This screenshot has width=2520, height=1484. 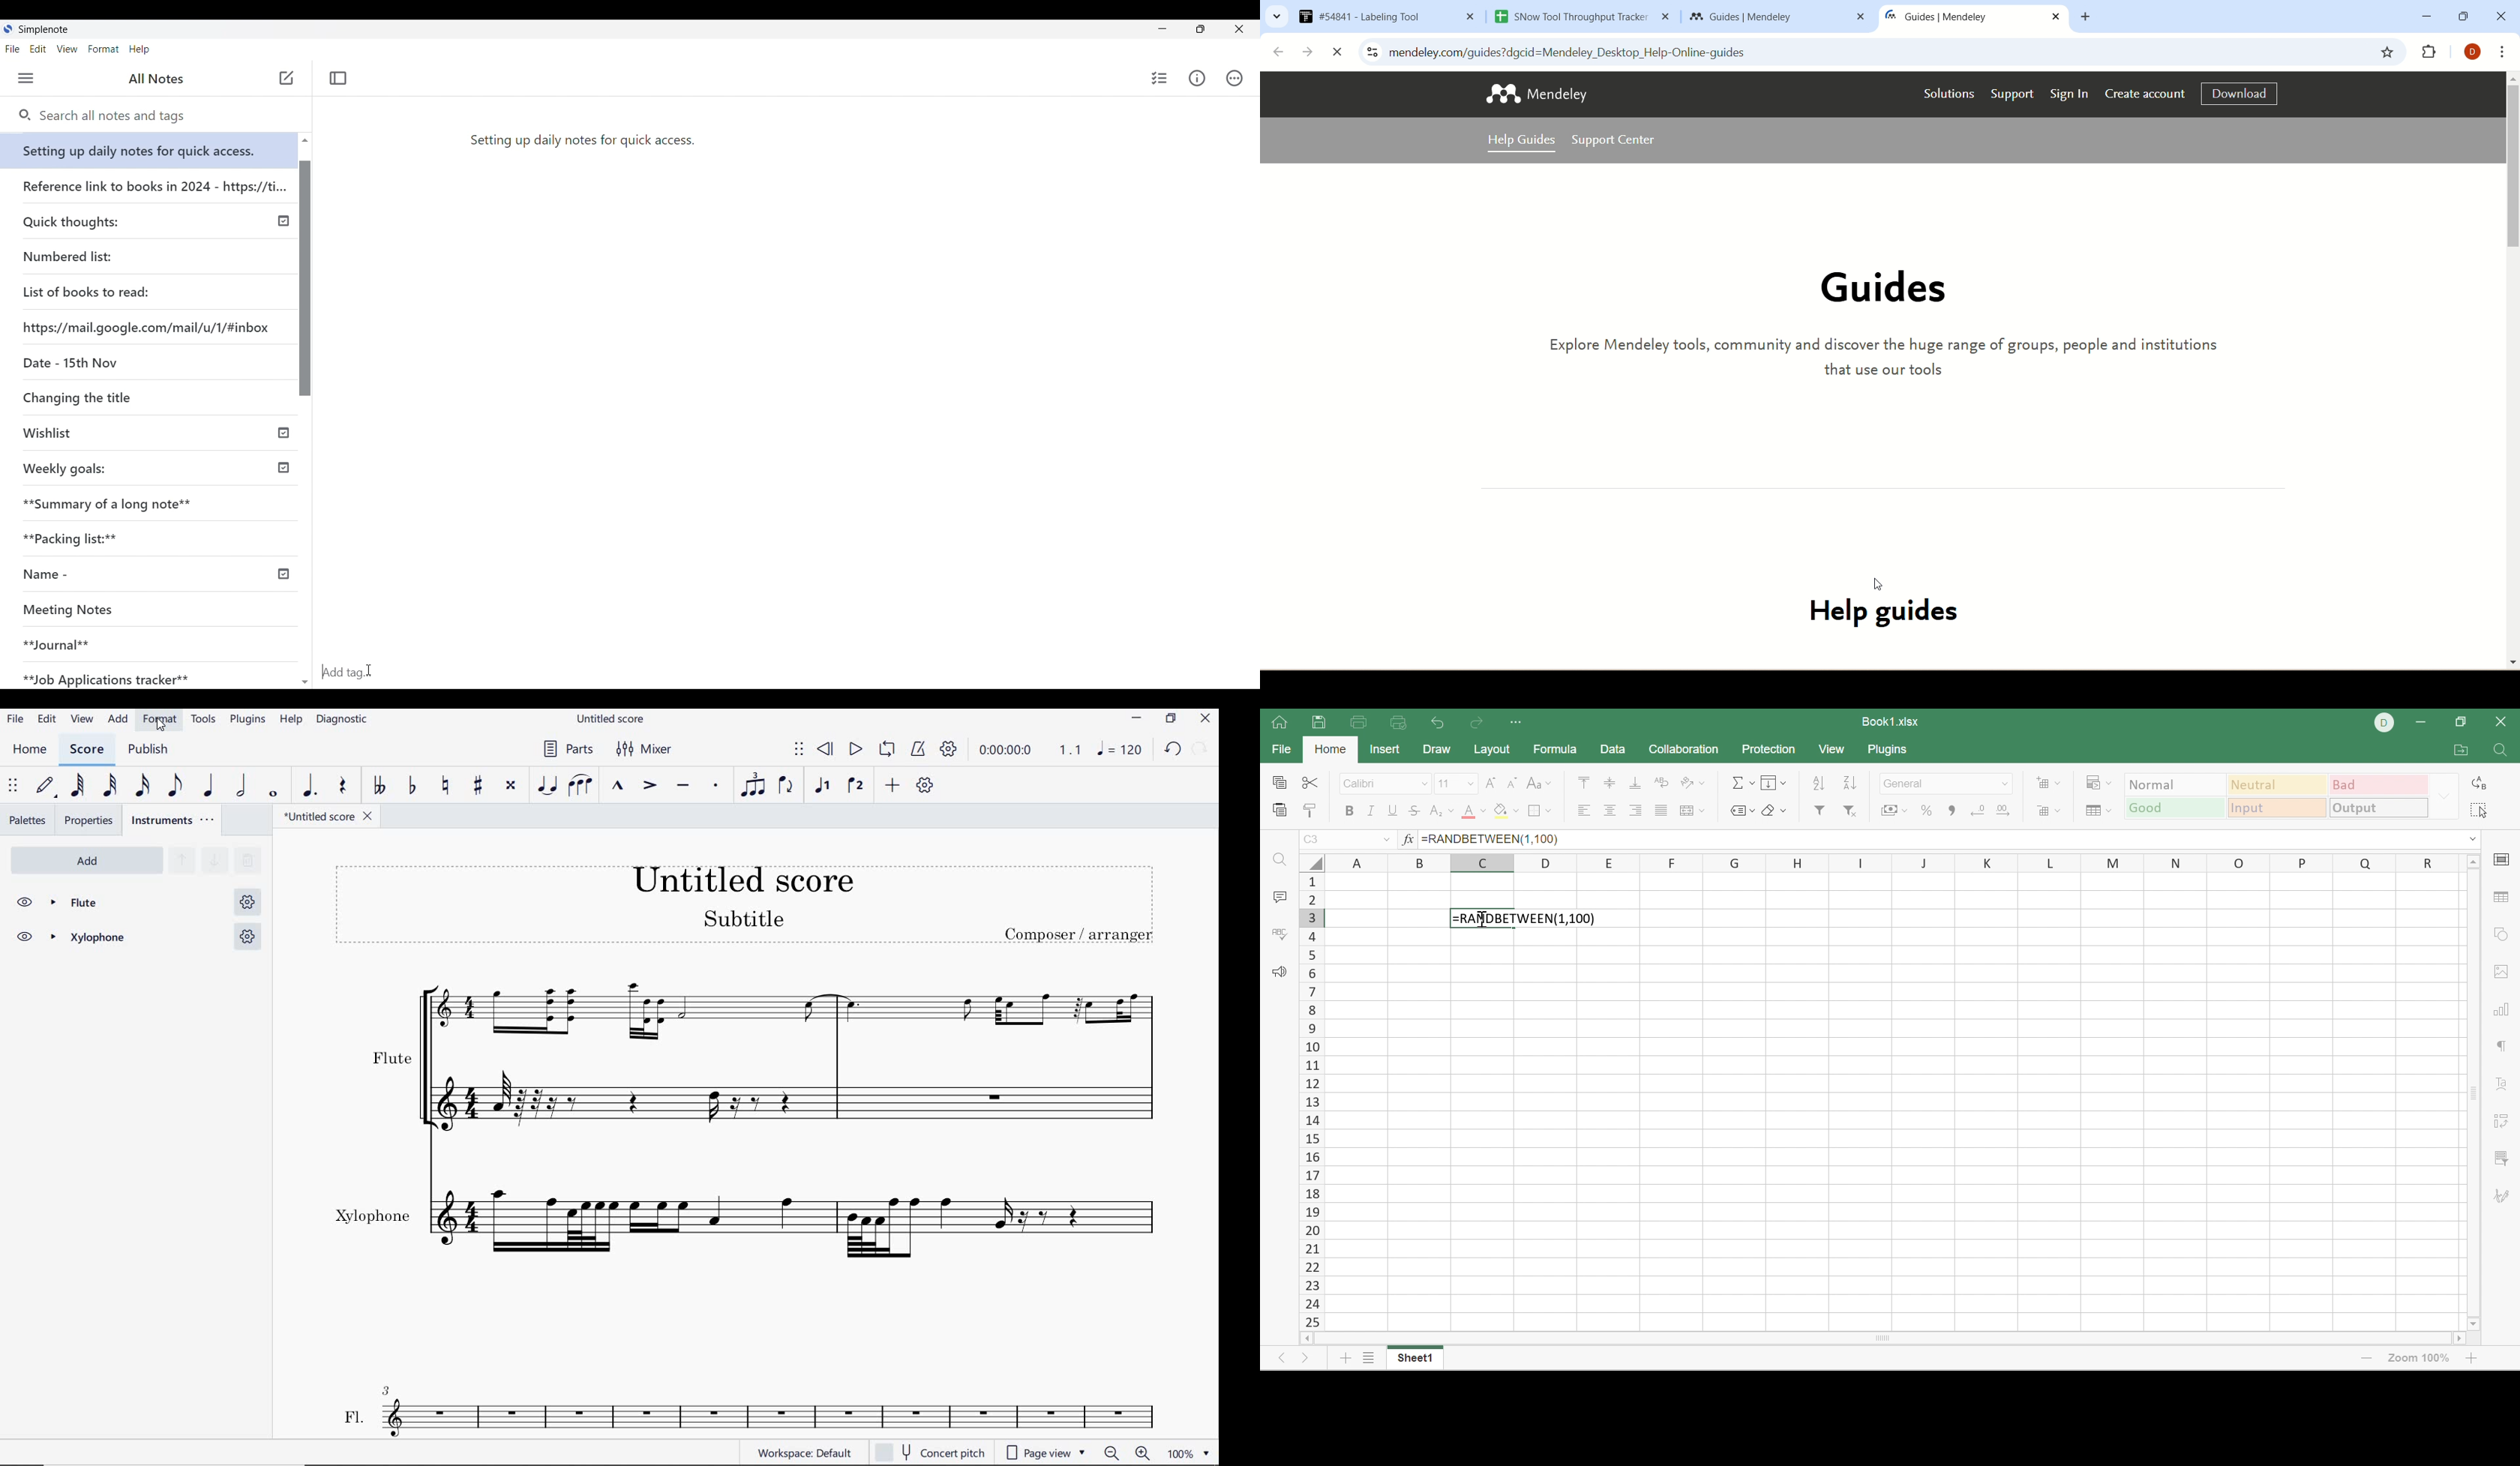 What do you see at coordinates (1633, 783) in the screenshot?
I see `Align Bottom` at bounding box center [1633, 783].